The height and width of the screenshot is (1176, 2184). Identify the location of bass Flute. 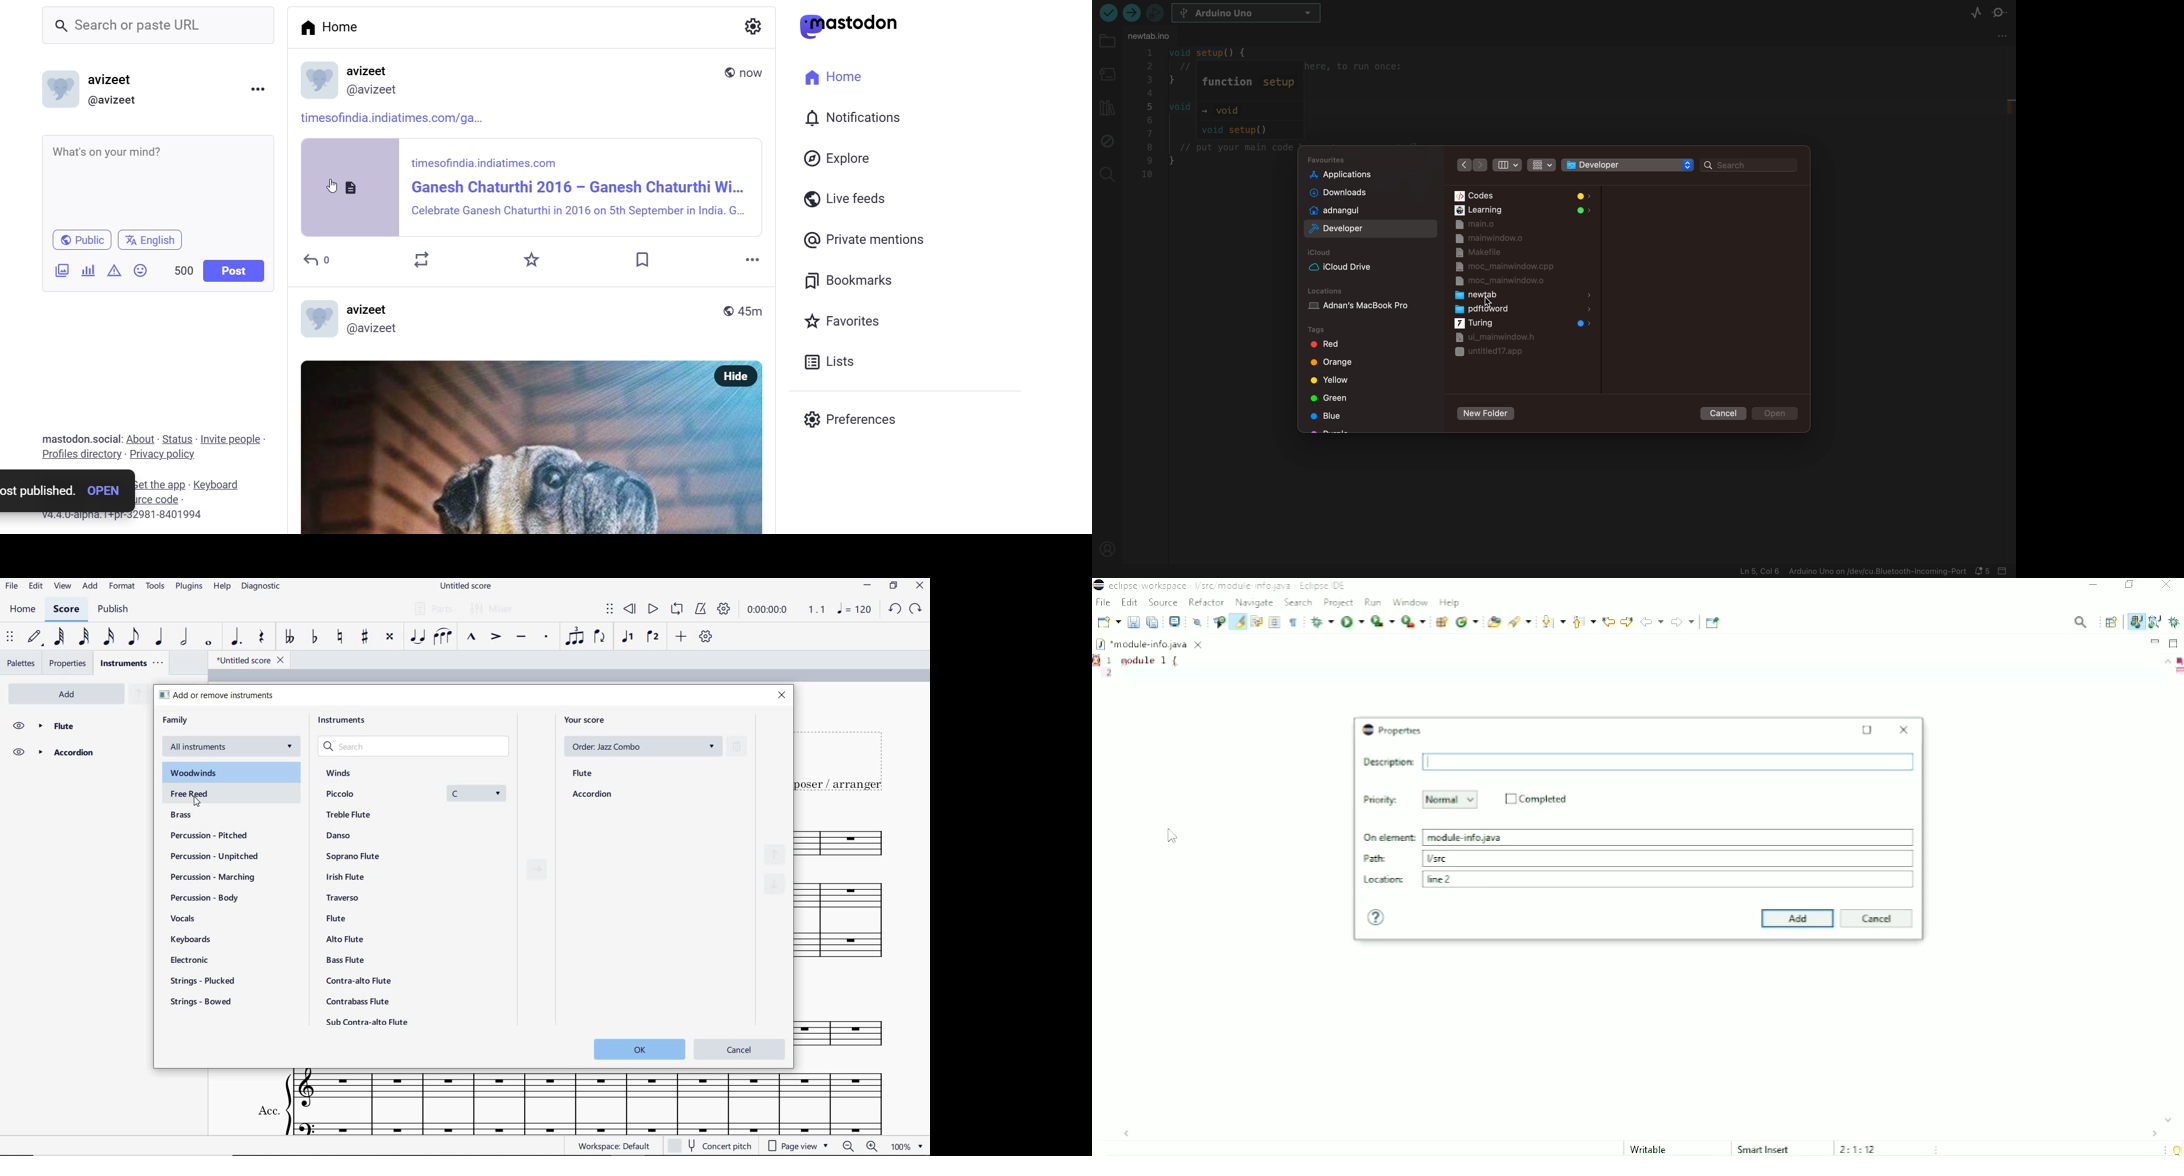
(344, 961).